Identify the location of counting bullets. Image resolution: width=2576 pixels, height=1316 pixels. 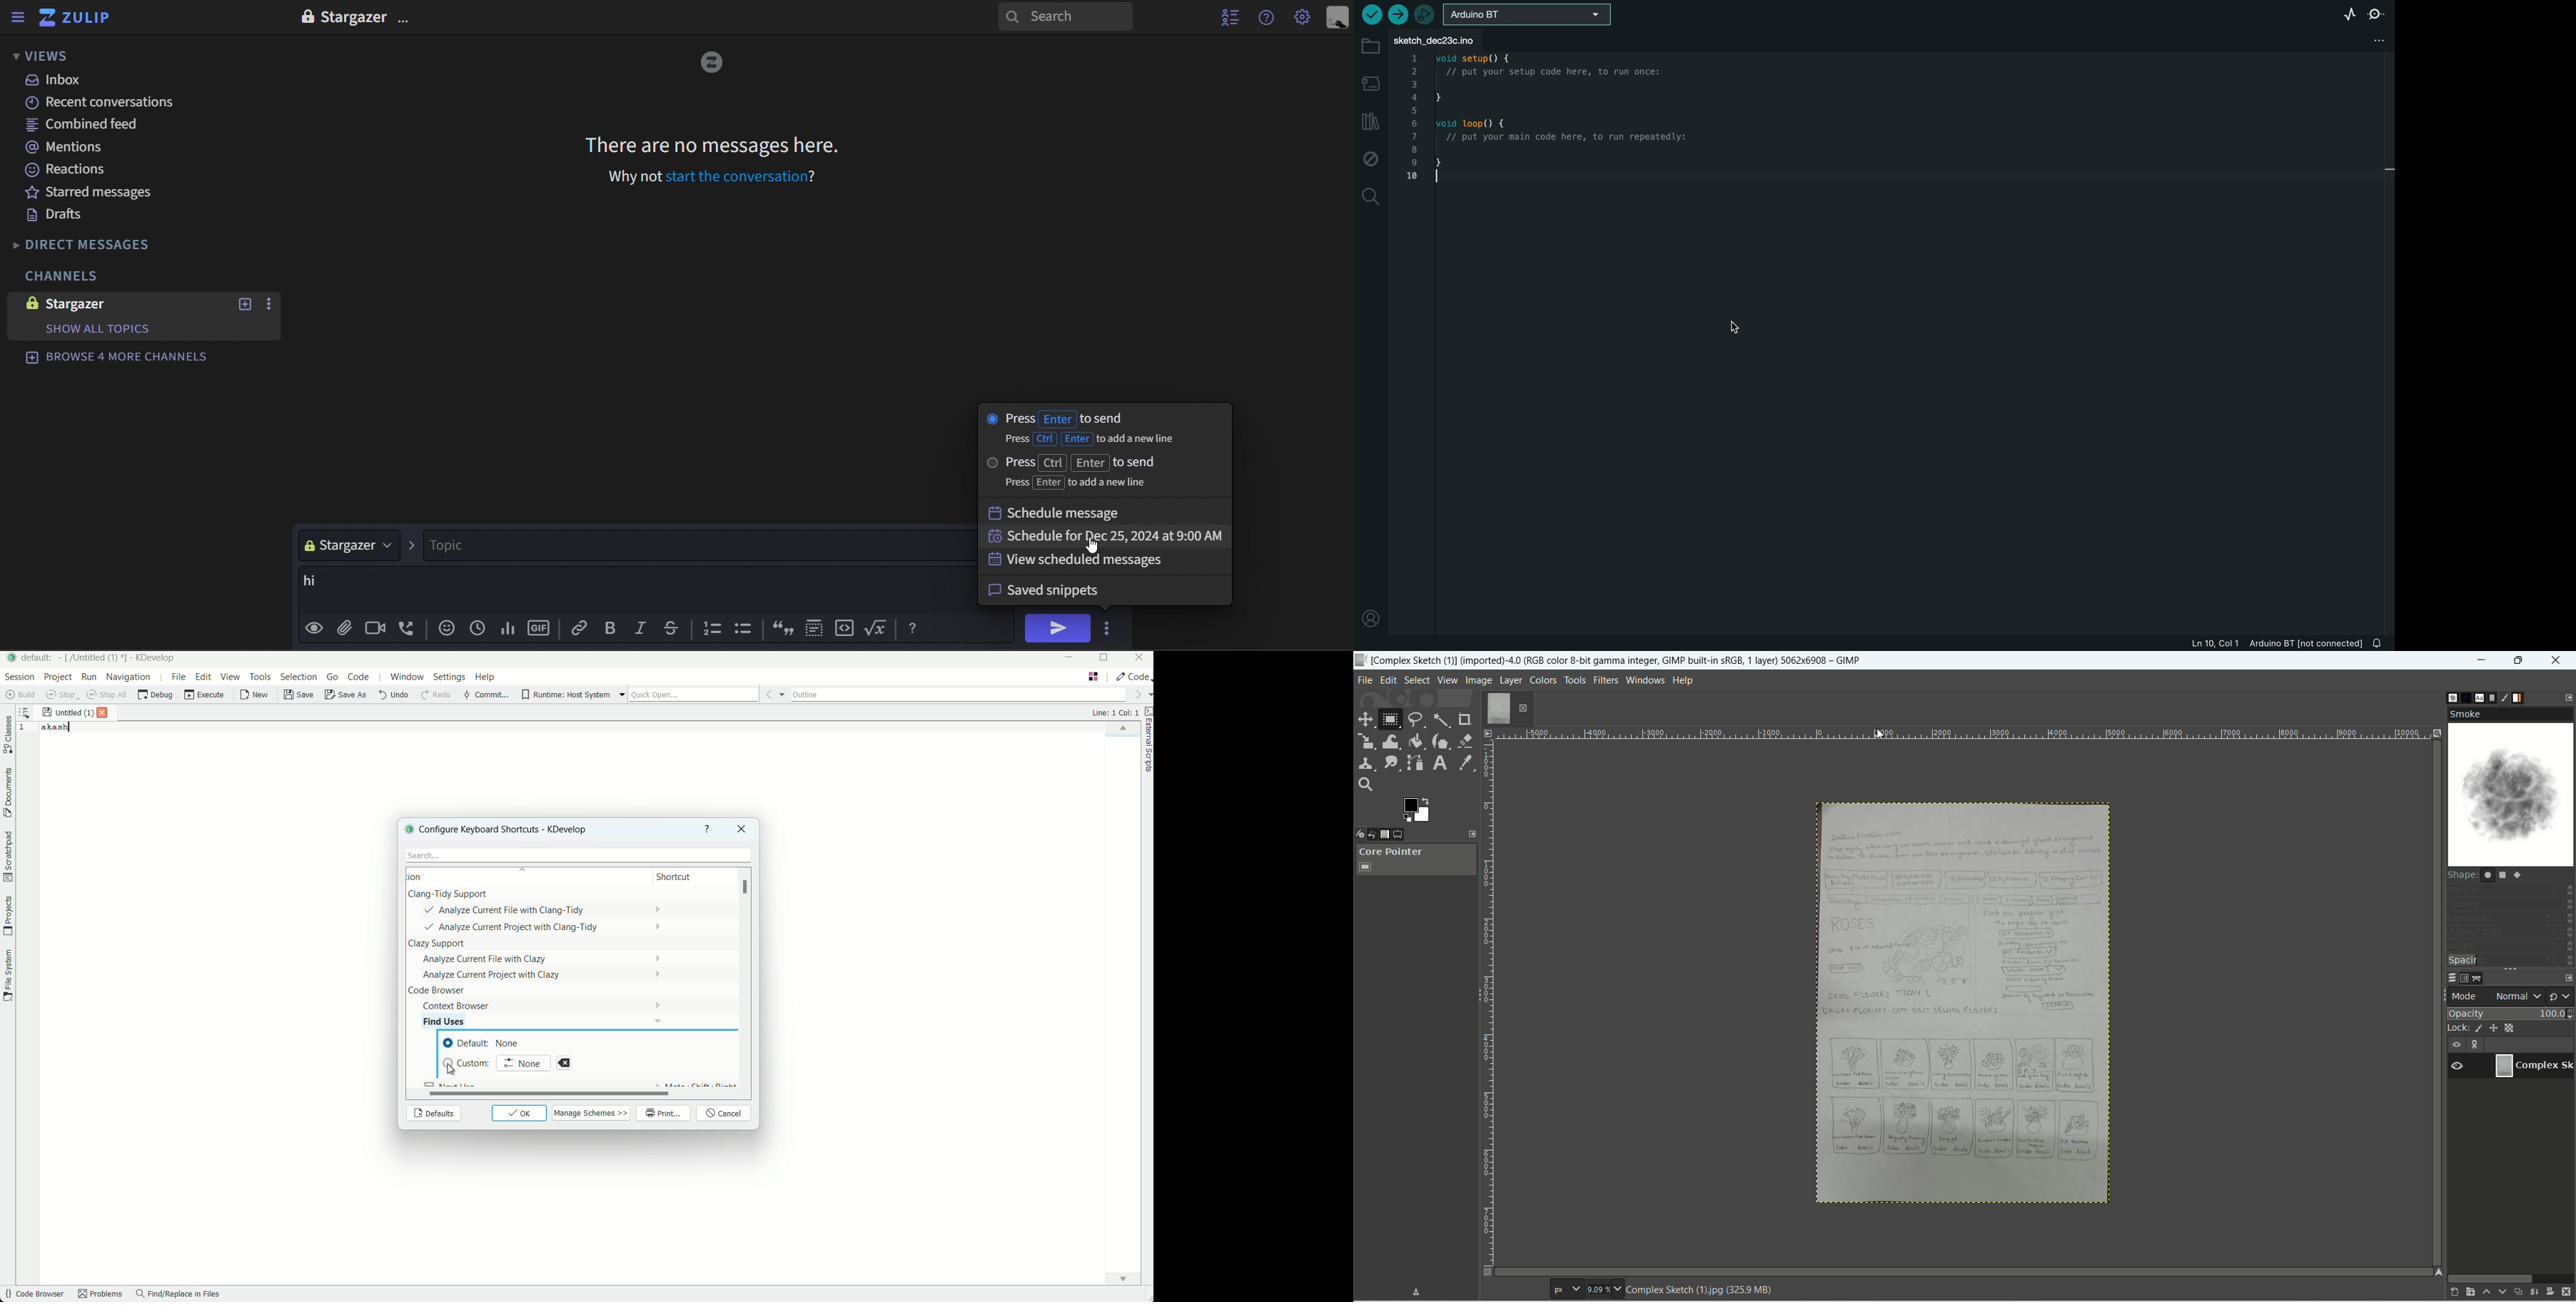
(712, 629).